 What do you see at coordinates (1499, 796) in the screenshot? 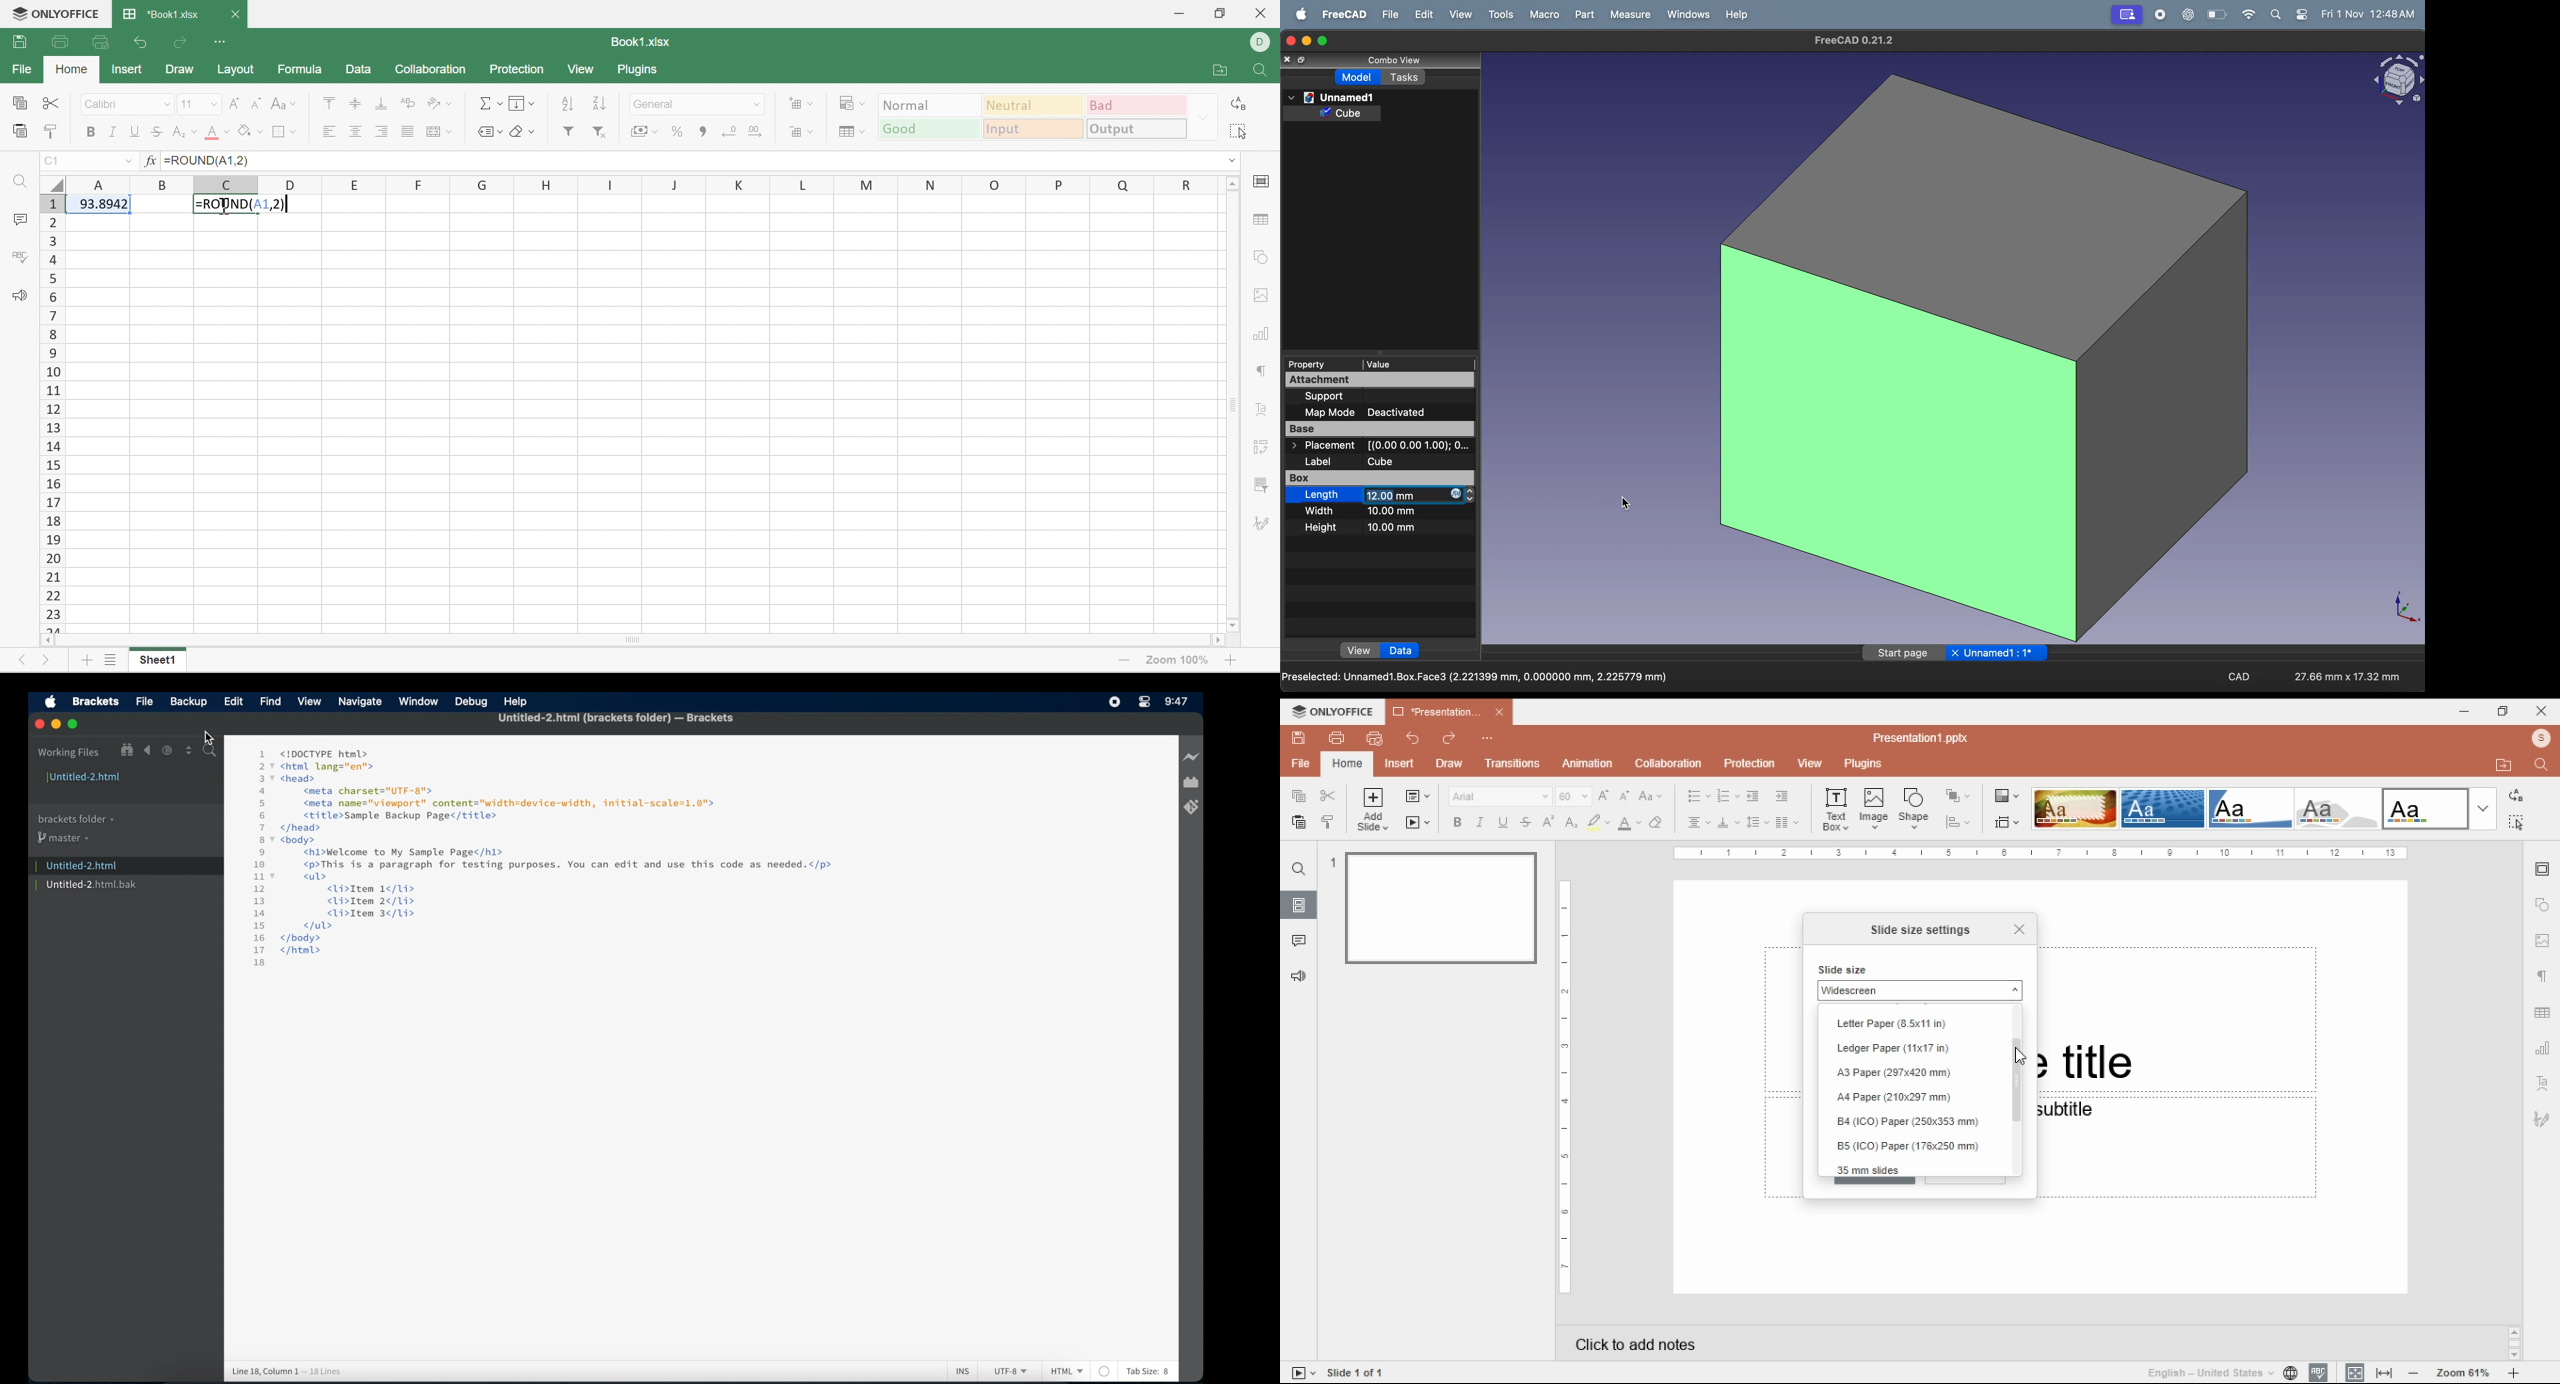
I see `Arial` at bounding box center [1499, 796].